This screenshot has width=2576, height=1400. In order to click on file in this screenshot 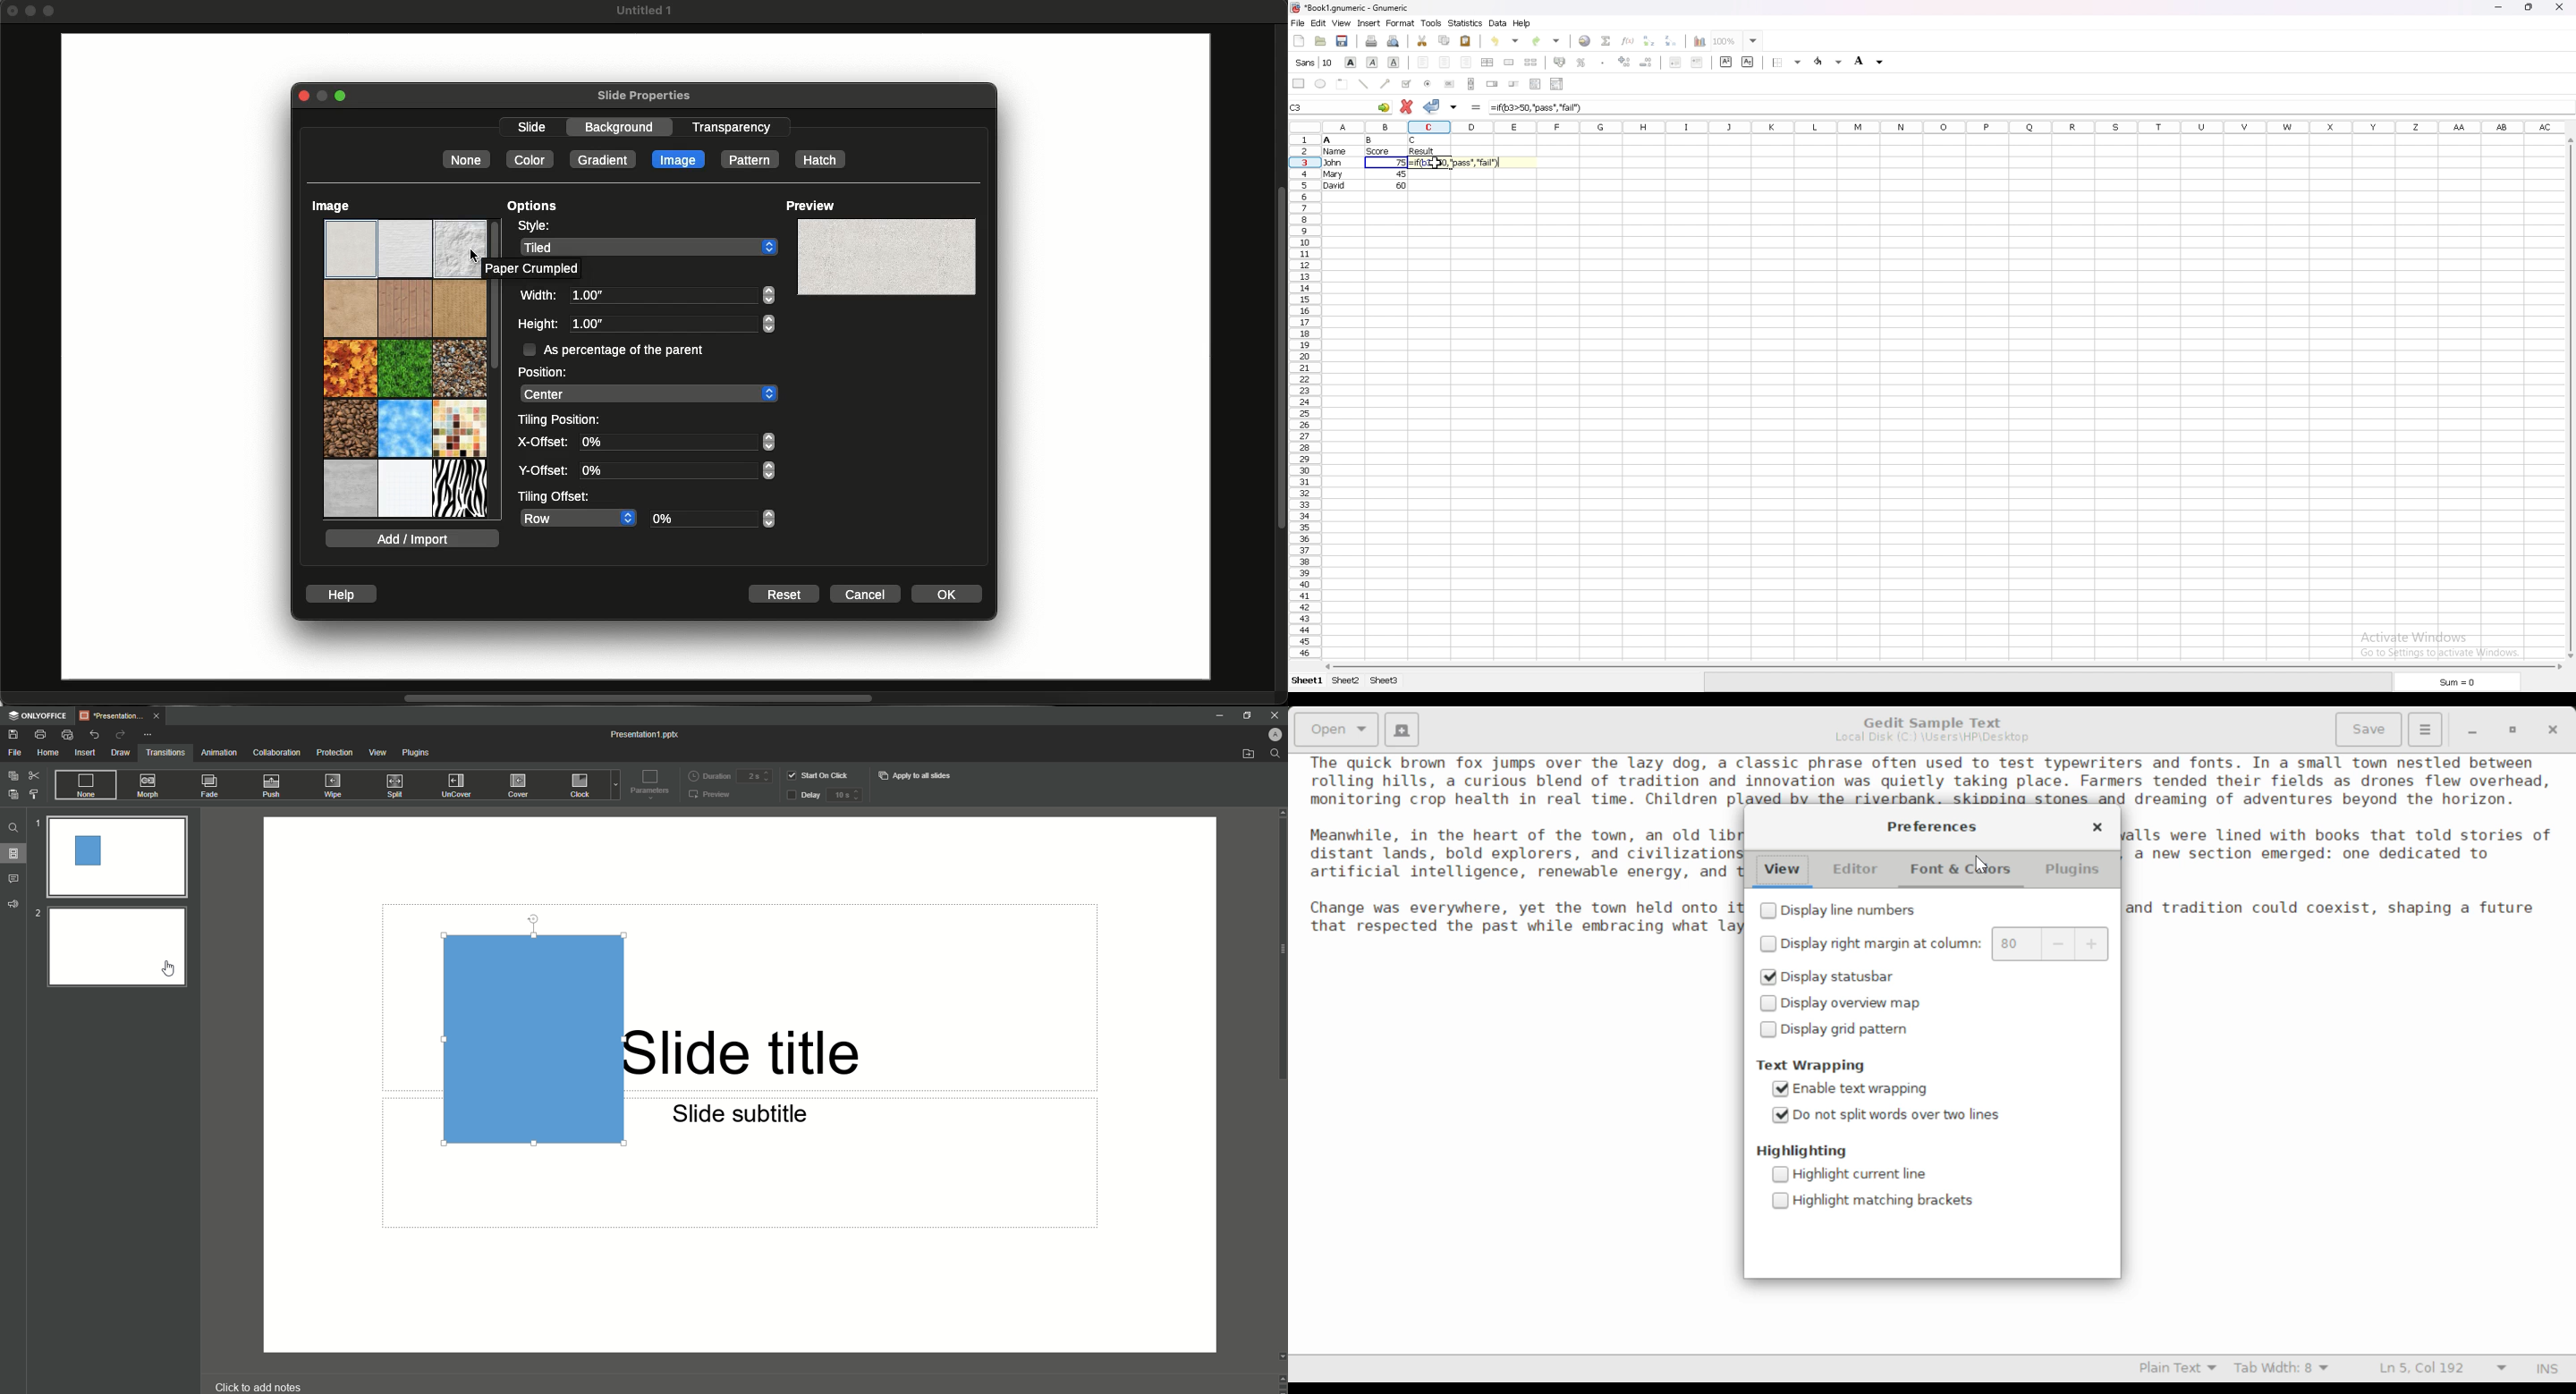, I will do `click(1297, 23)`.